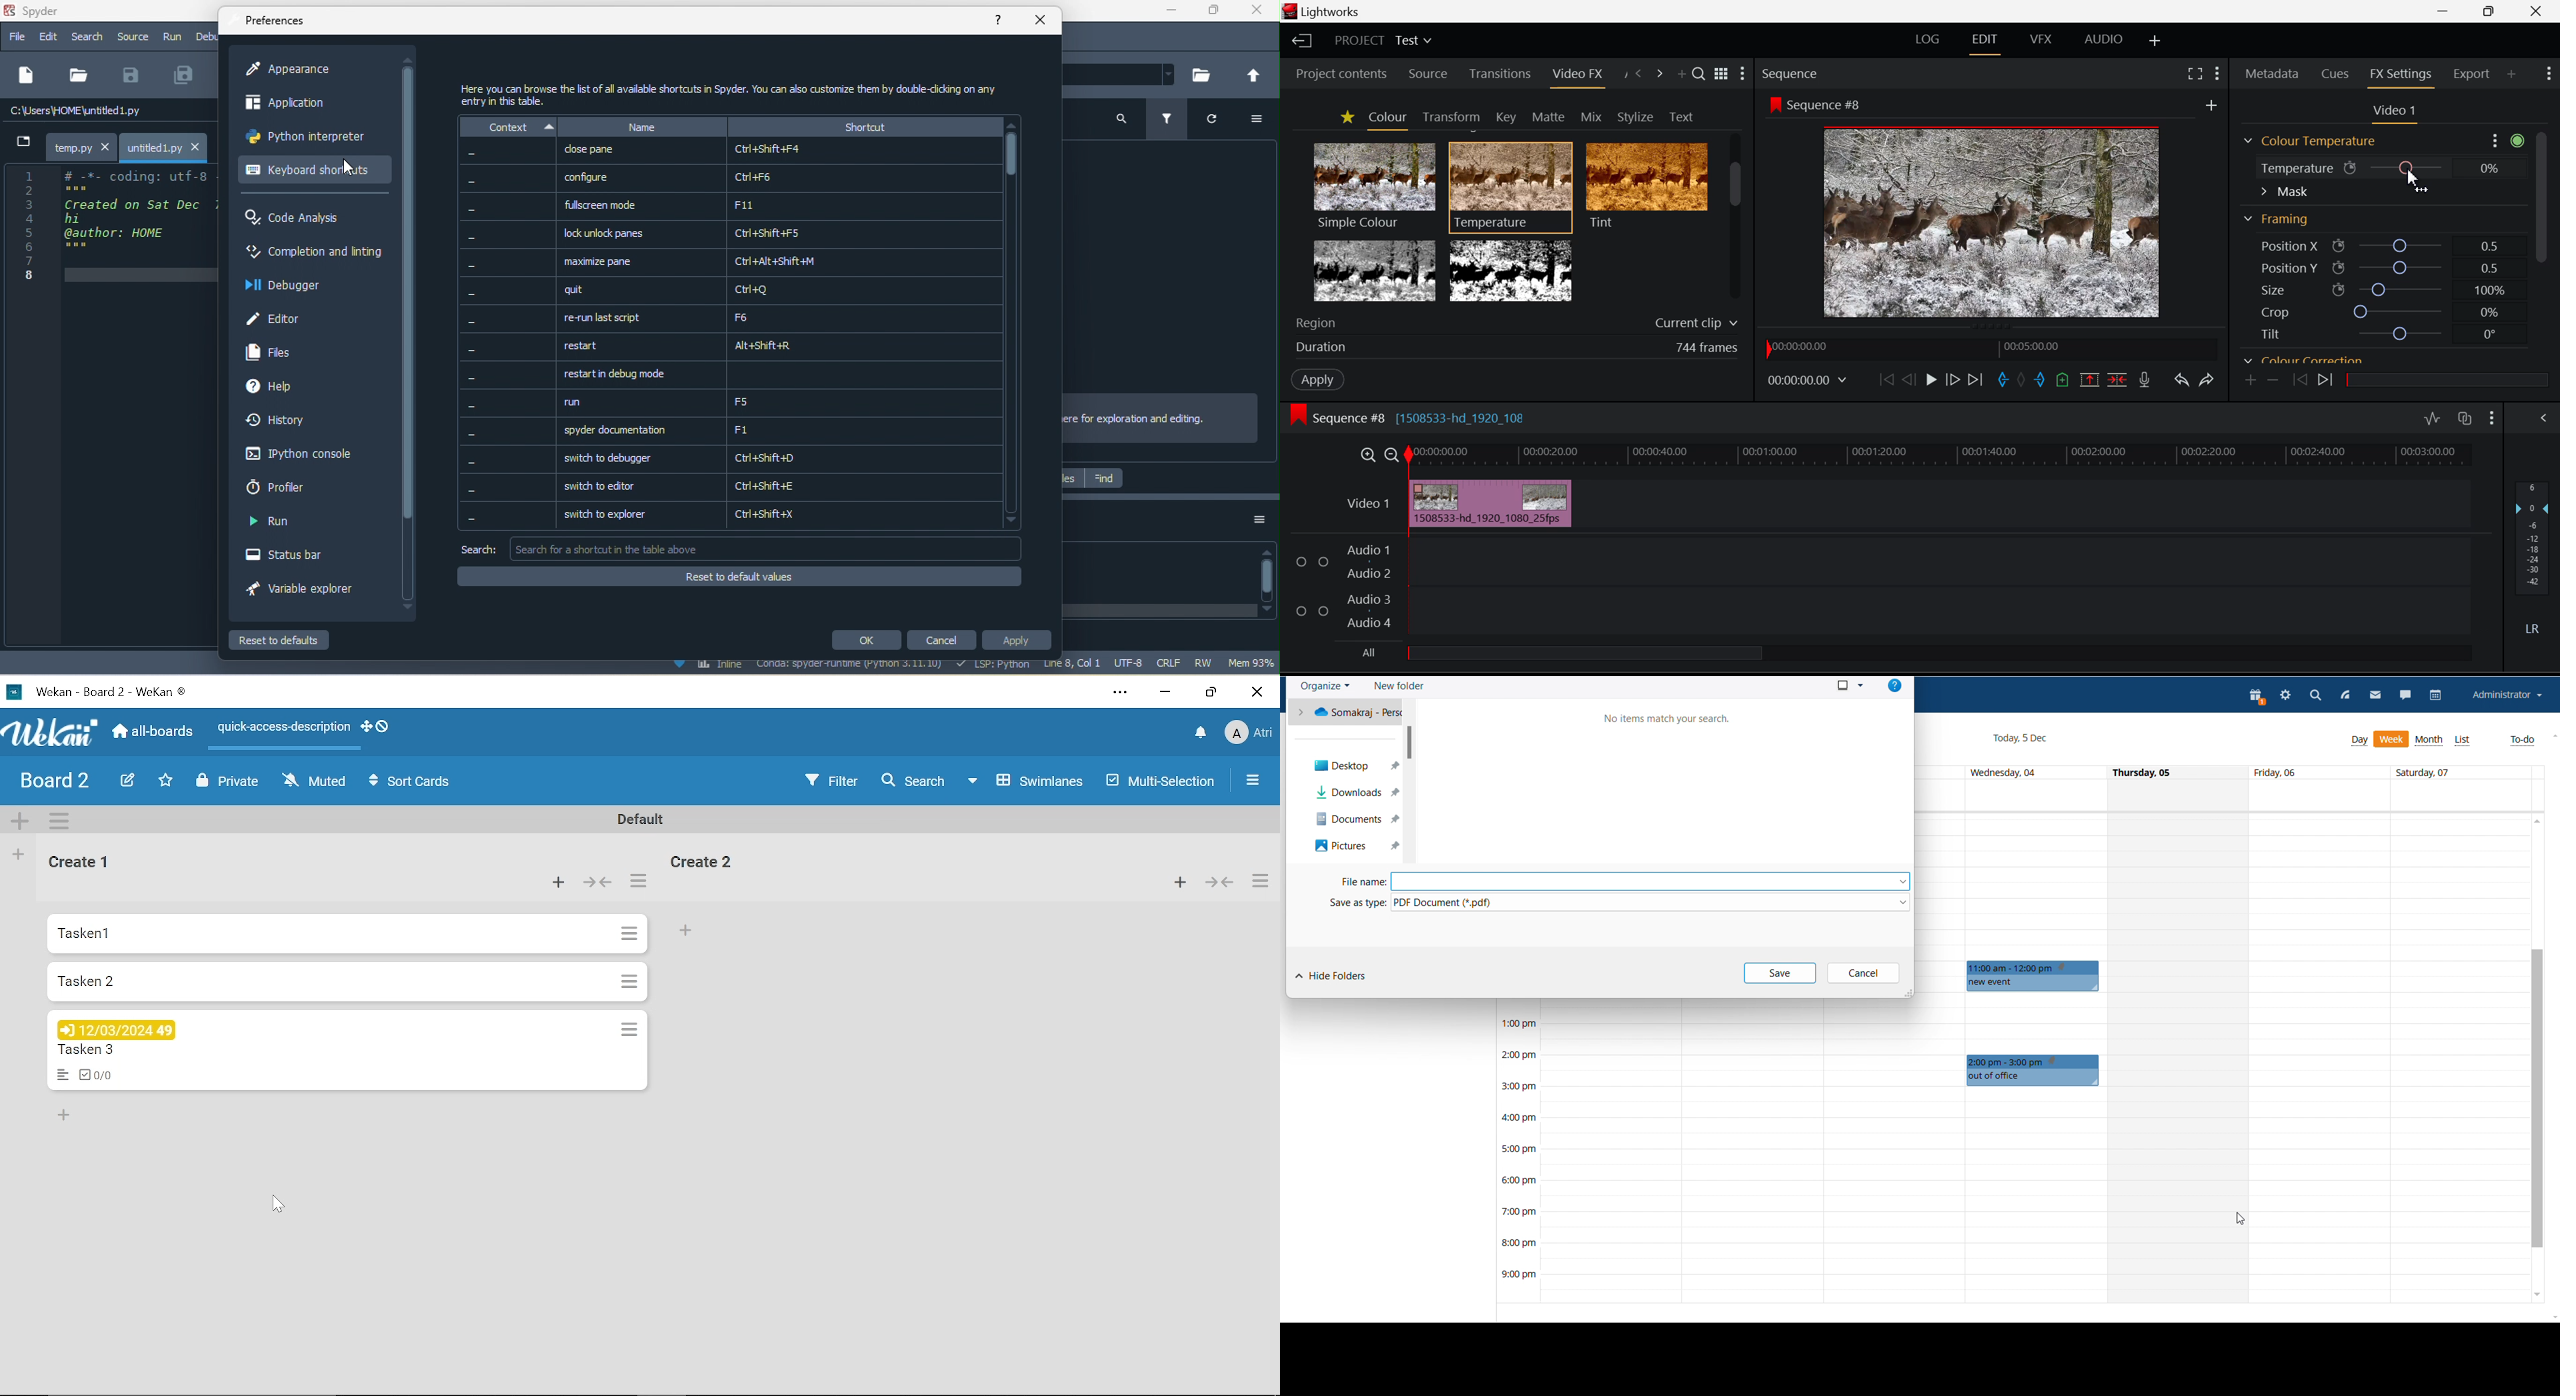 The height and width of the screenshot is (1400, 2576). What do you see at coordinates (1366, 621) in the screenshot?
I see `Audio 4` at bounding box center [1366, 621].